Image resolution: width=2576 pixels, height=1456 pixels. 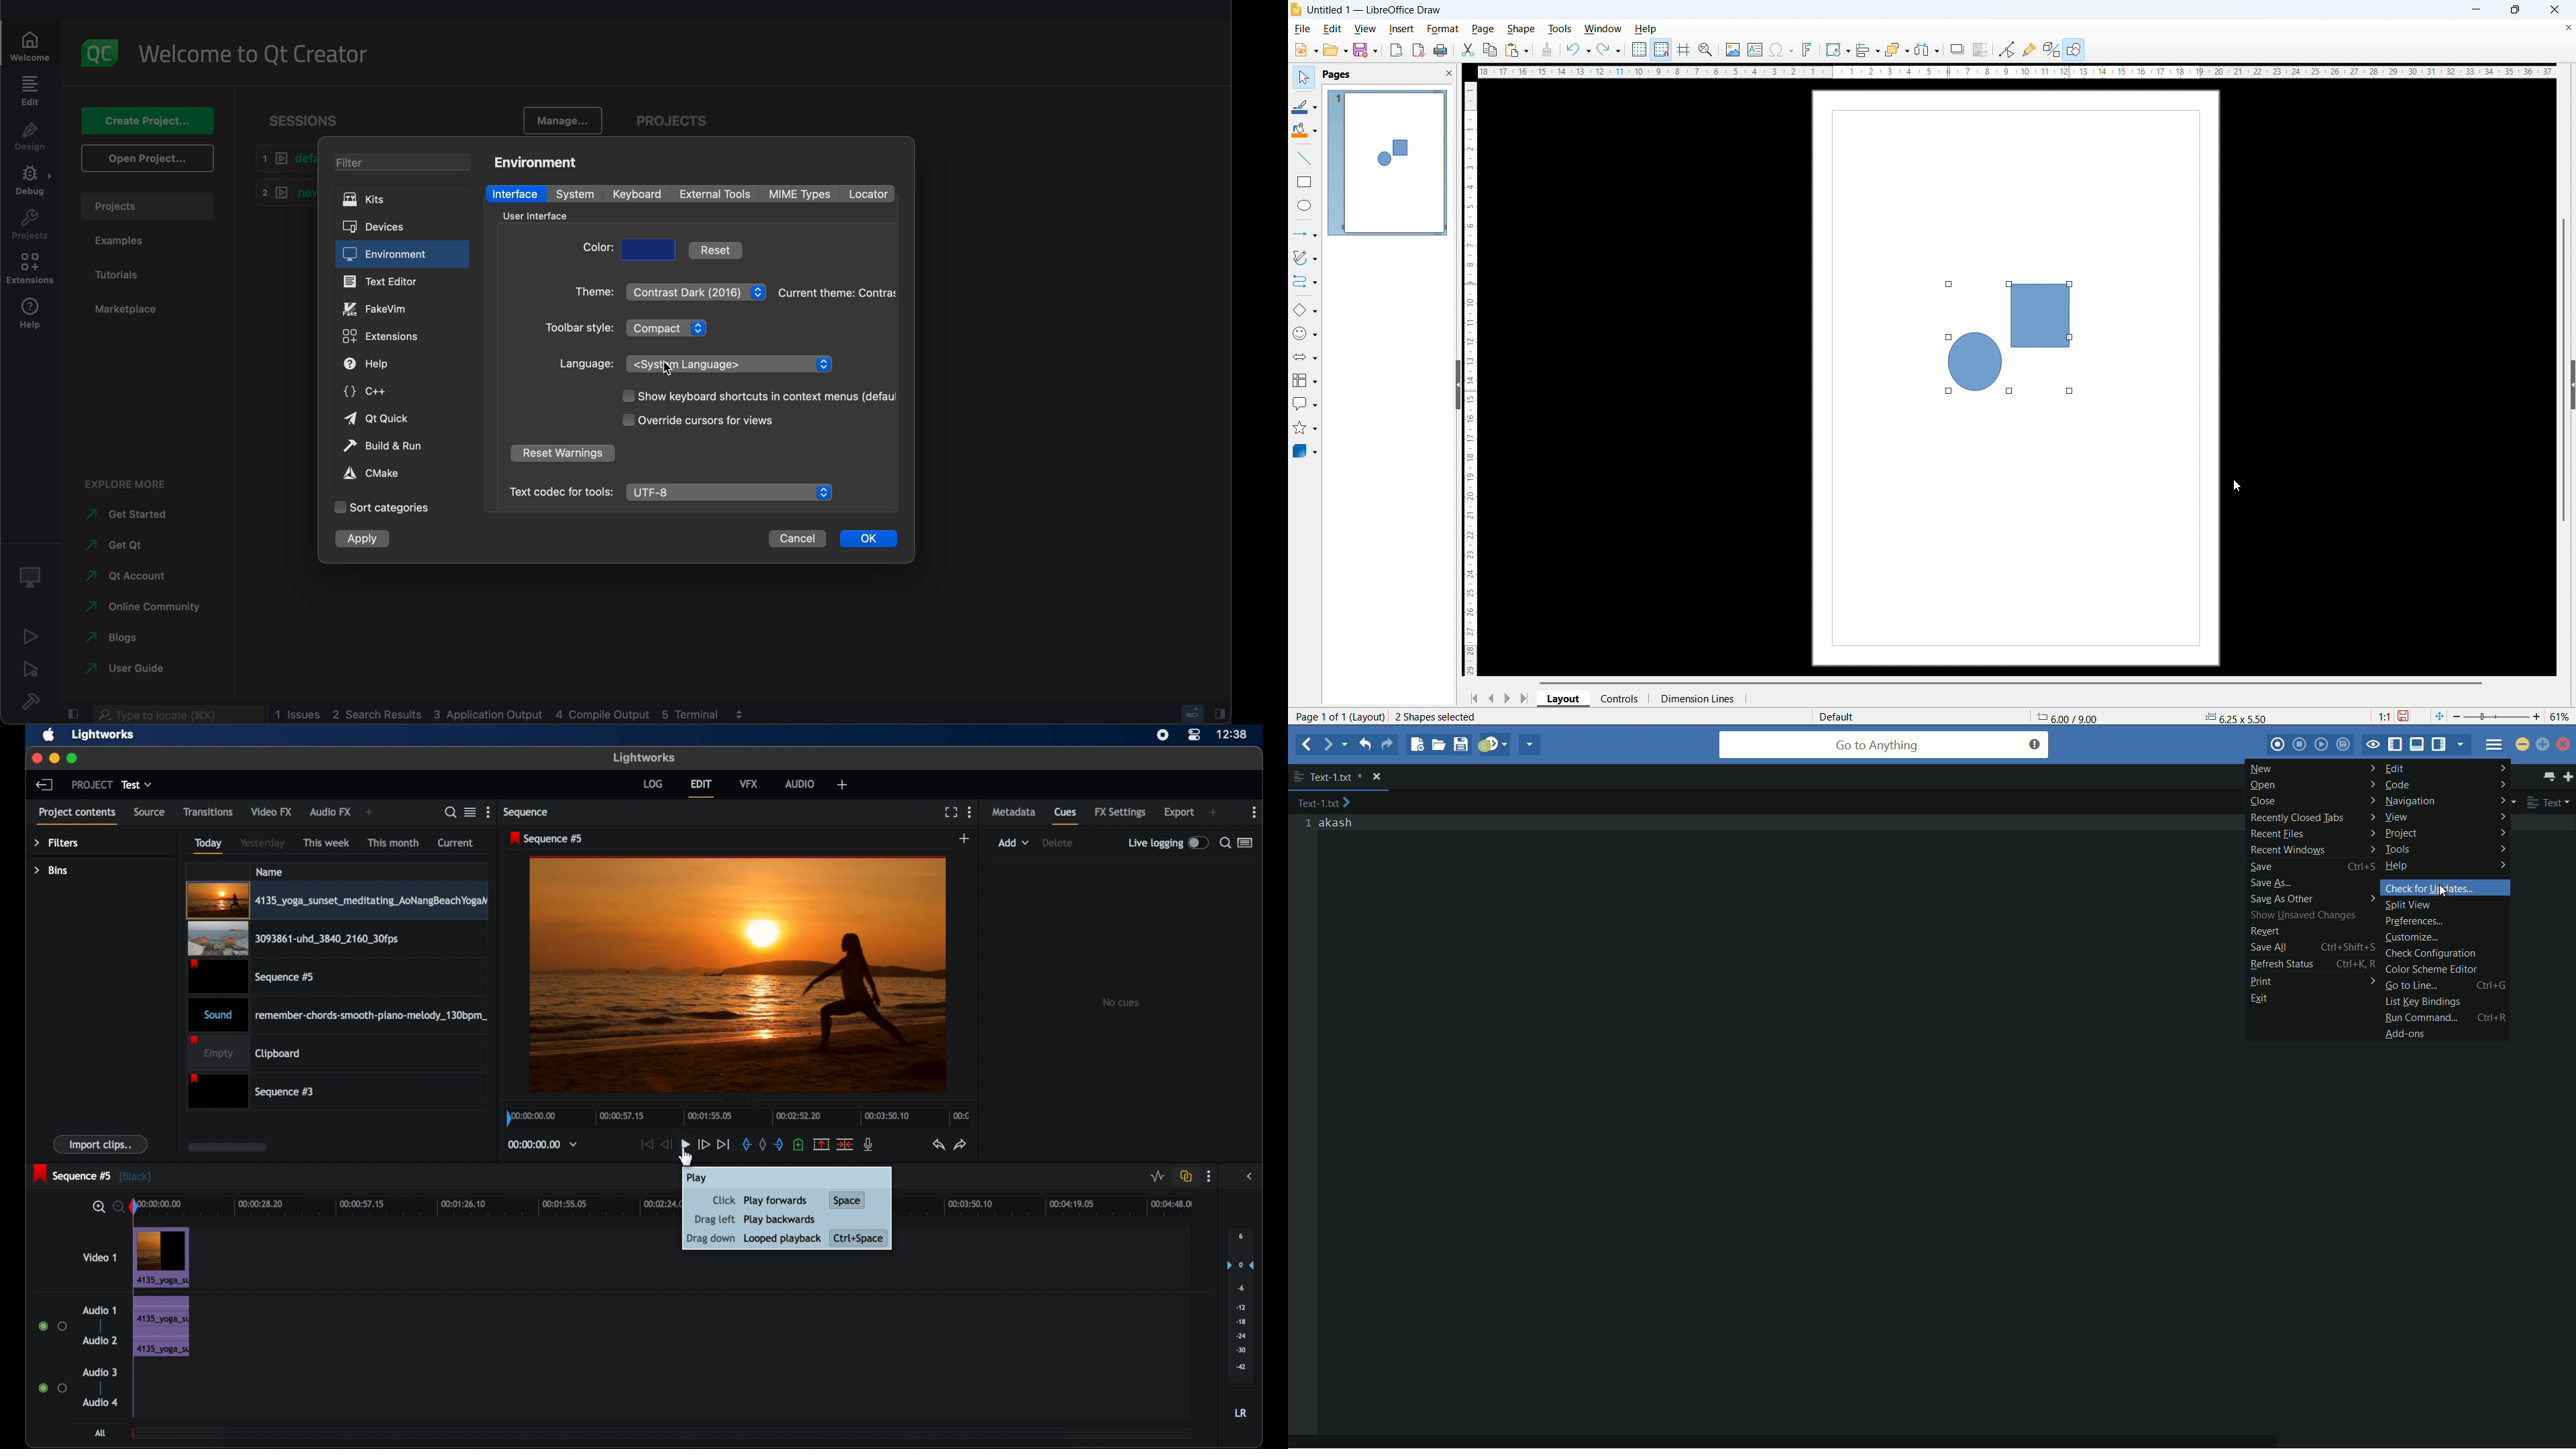 I want to click on , so click(x=2008, y=50).